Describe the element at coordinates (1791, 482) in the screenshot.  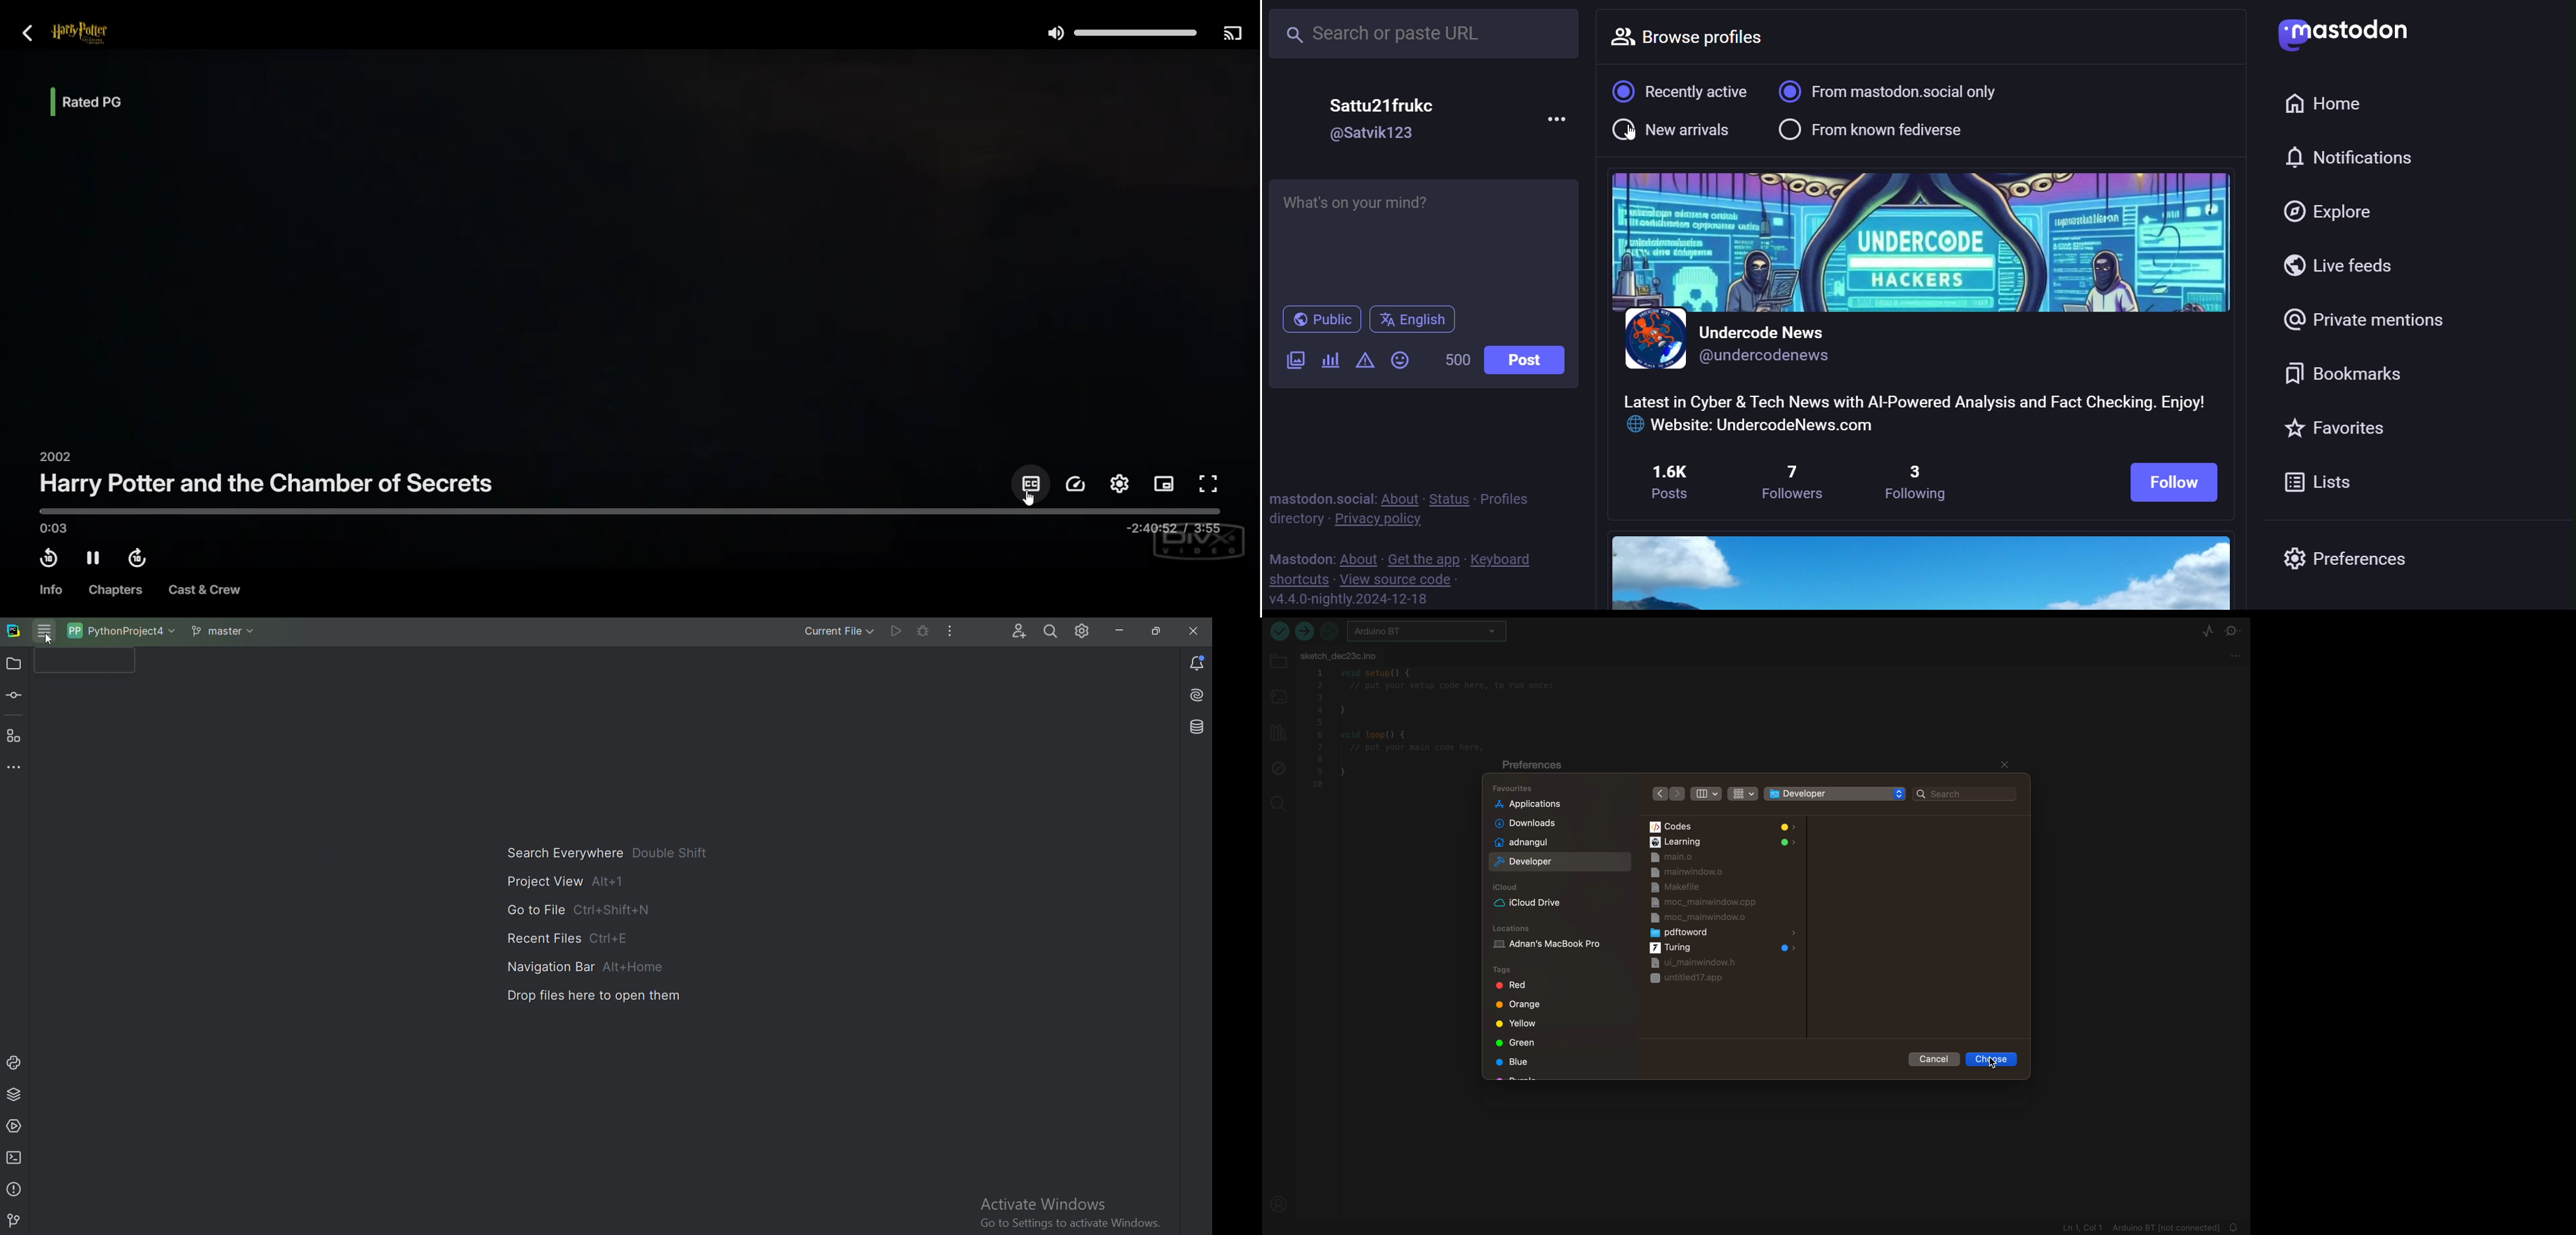
I see `7 followers` at that location.